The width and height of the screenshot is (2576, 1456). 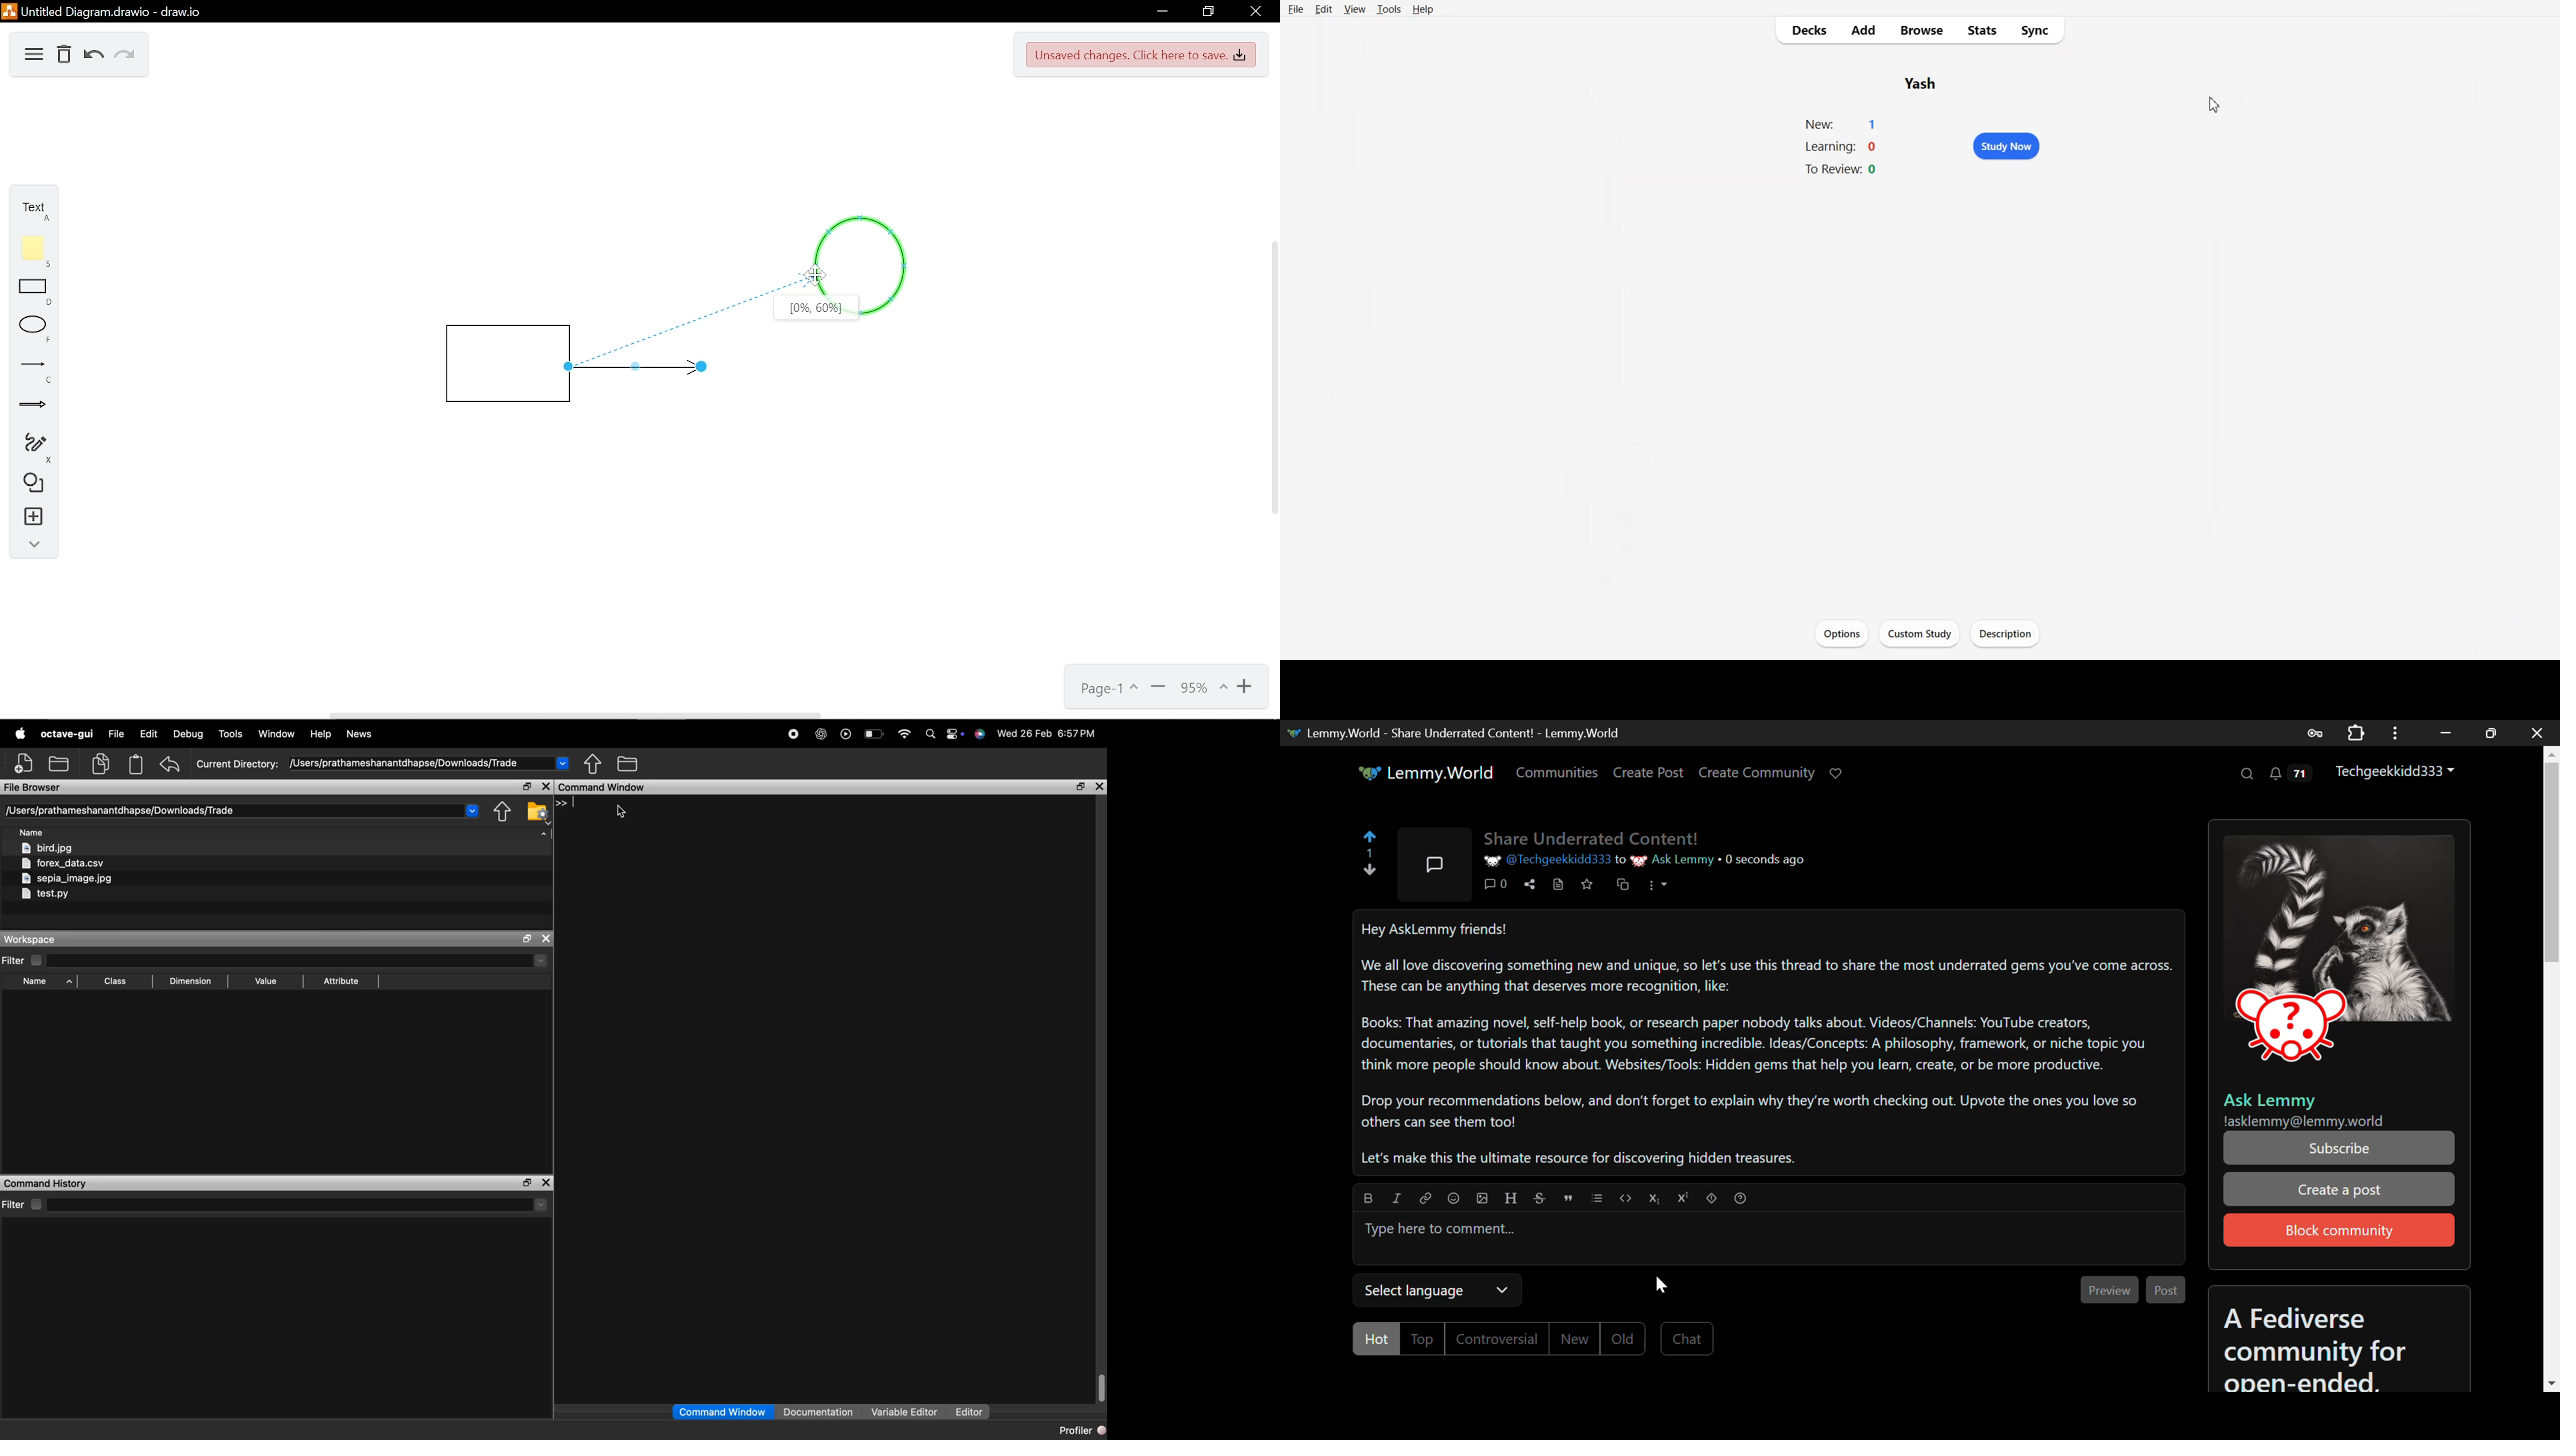 What do you see at coordinates (957, 735) in the screenshot?
I see `action center` at bounding box center [957, 735].